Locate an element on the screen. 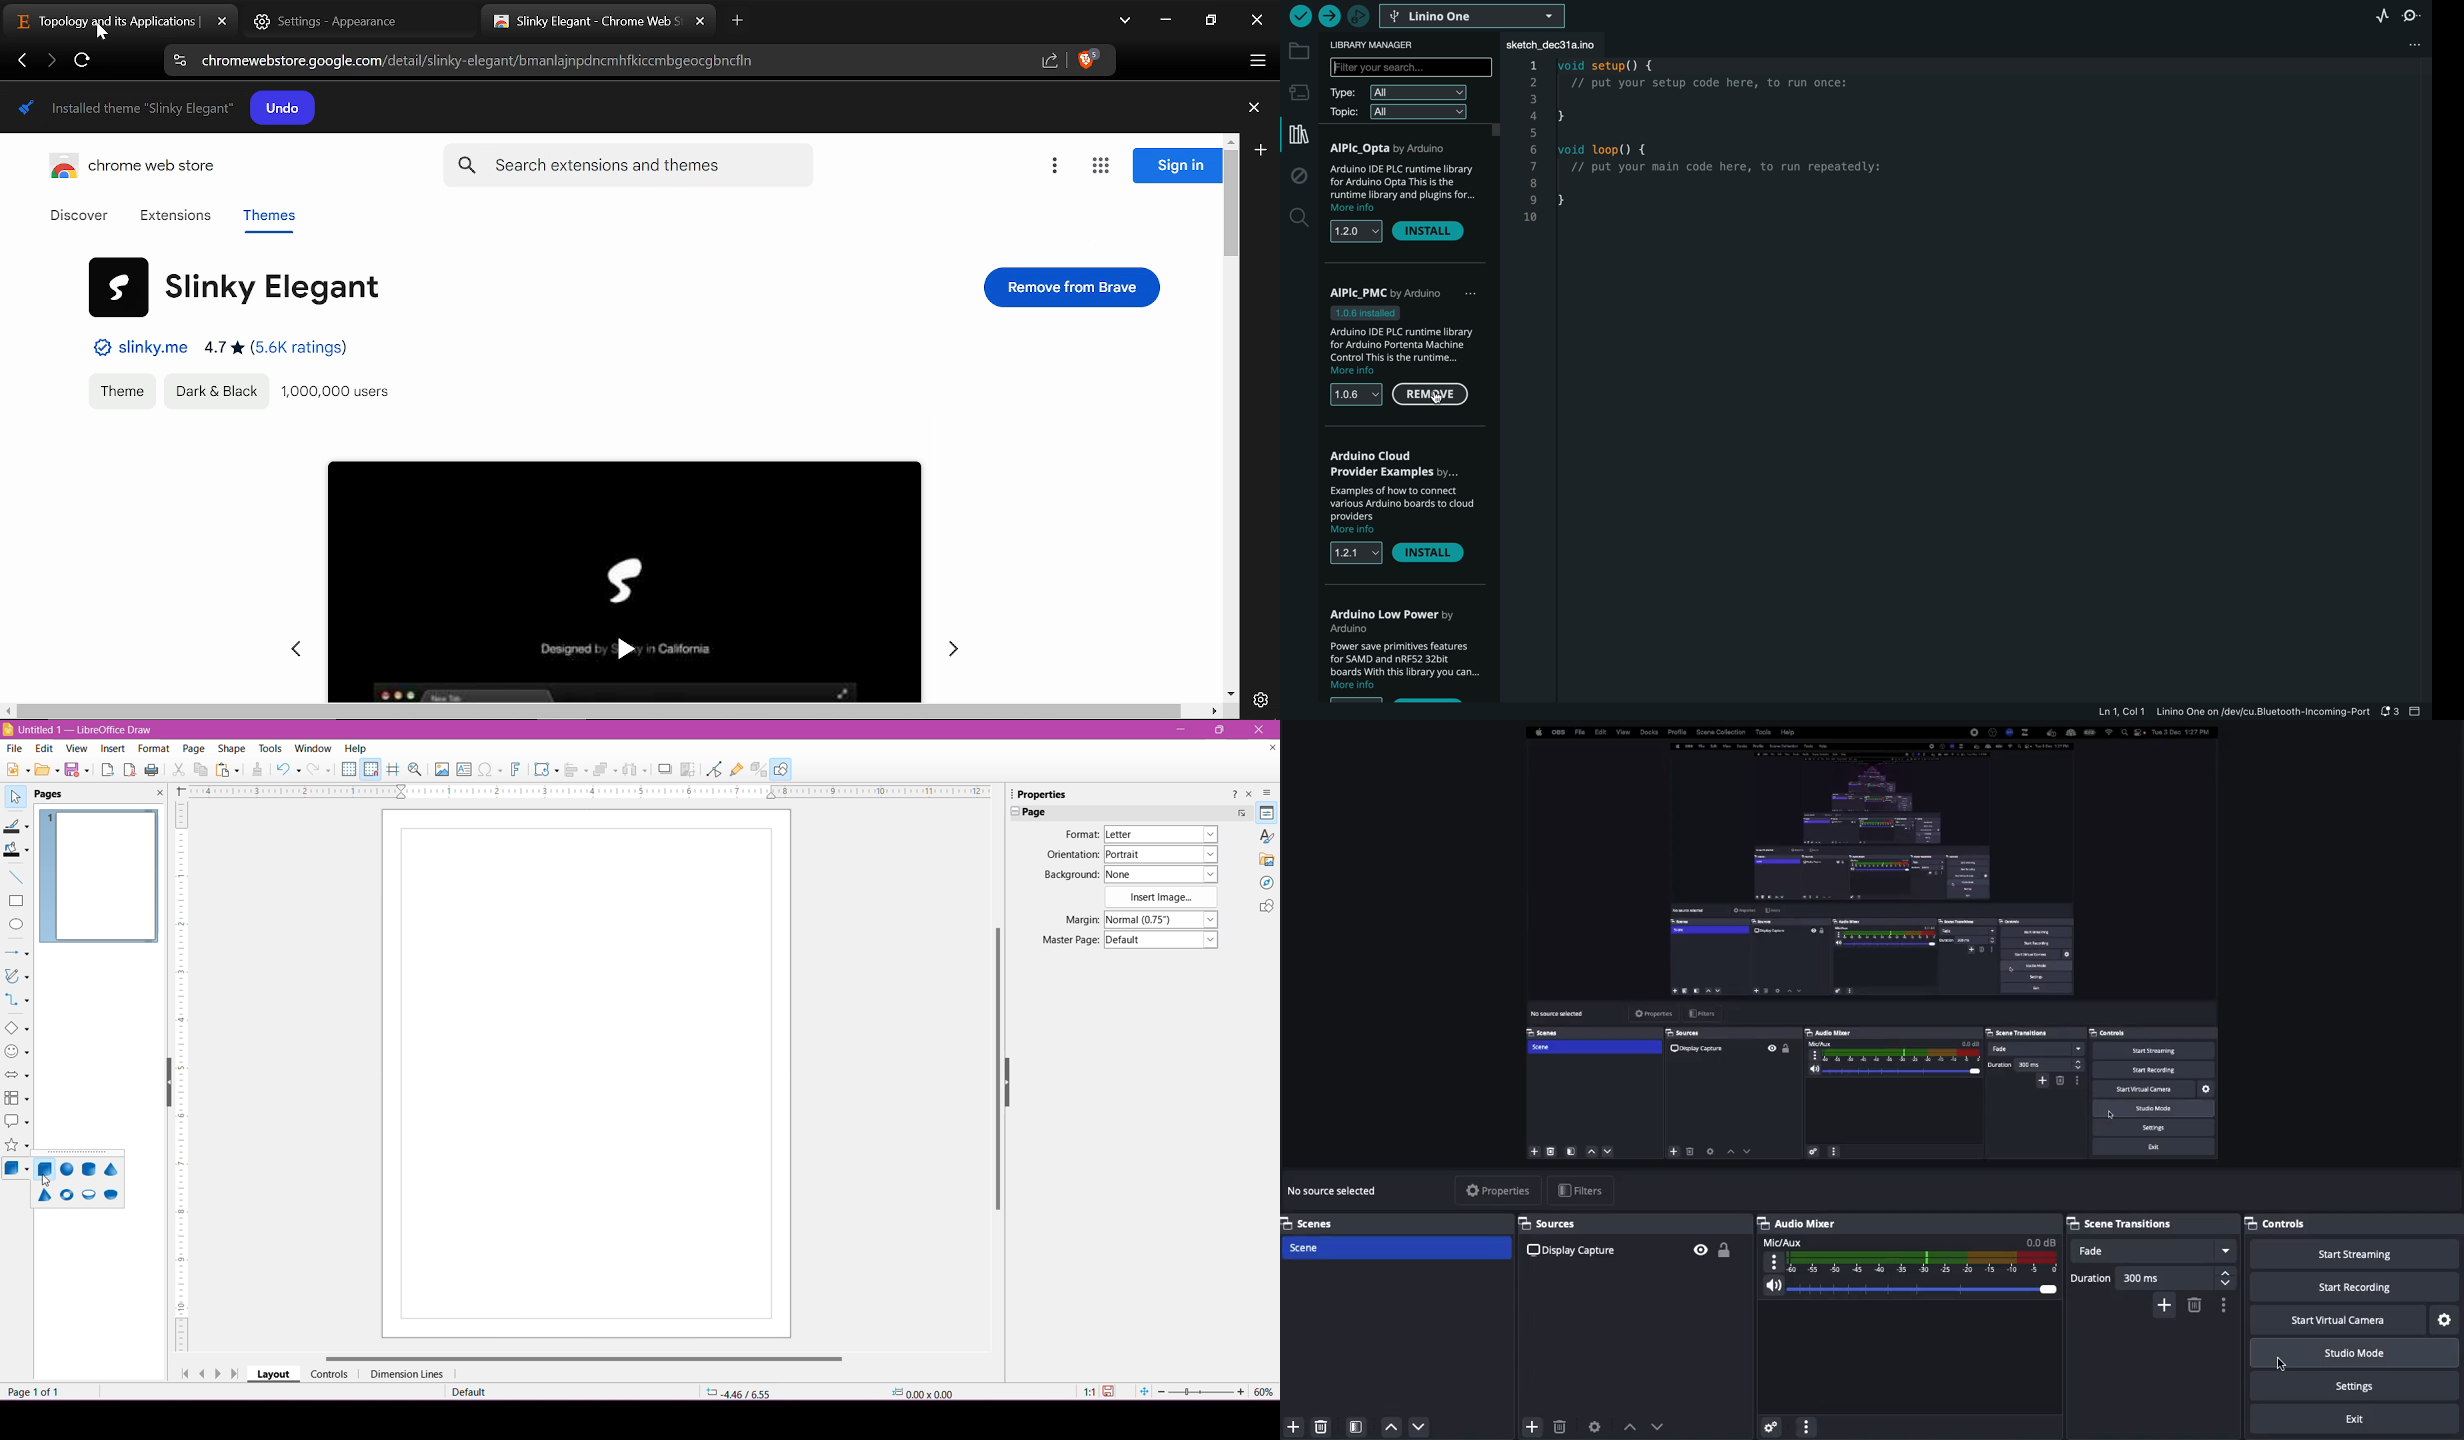 Image resolution: width=2464 pixels, height=1456 pixels. Page Number is located at coordinates (37, 1391).